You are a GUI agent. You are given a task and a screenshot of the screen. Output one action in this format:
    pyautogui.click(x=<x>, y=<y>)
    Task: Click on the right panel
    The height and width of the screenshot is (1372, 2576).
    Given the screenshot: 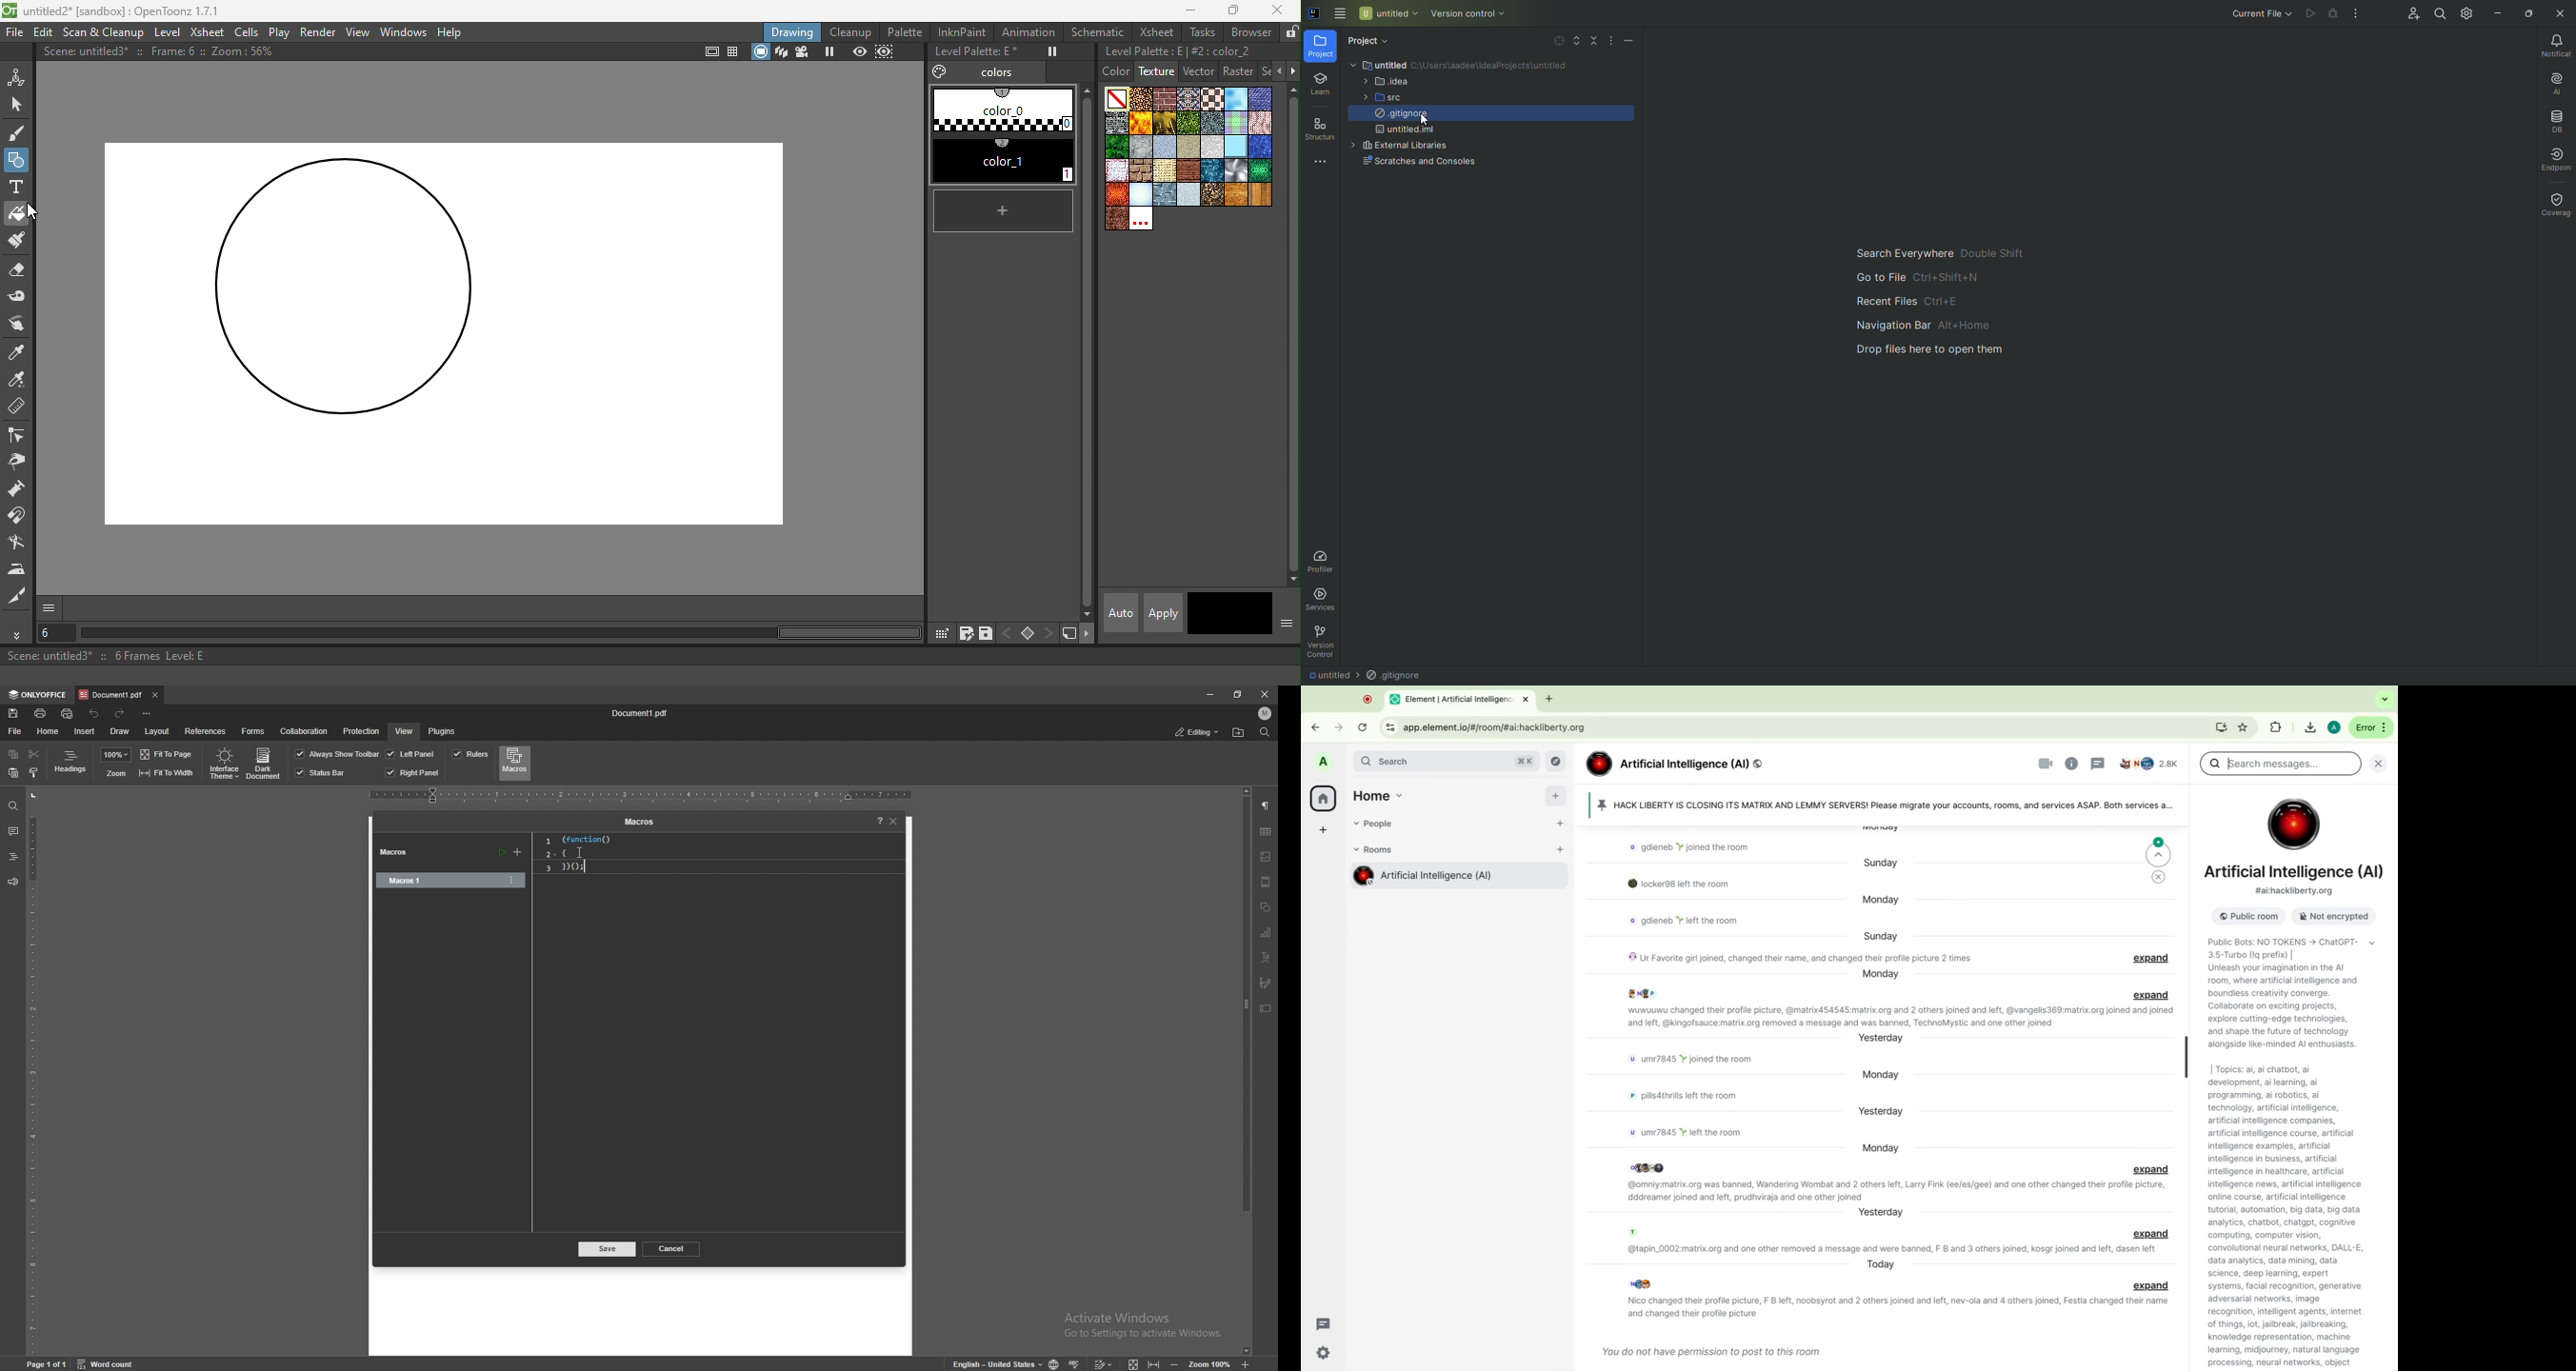 What is the action you would take?
    pyautogui.click(x=413, y=773)
    